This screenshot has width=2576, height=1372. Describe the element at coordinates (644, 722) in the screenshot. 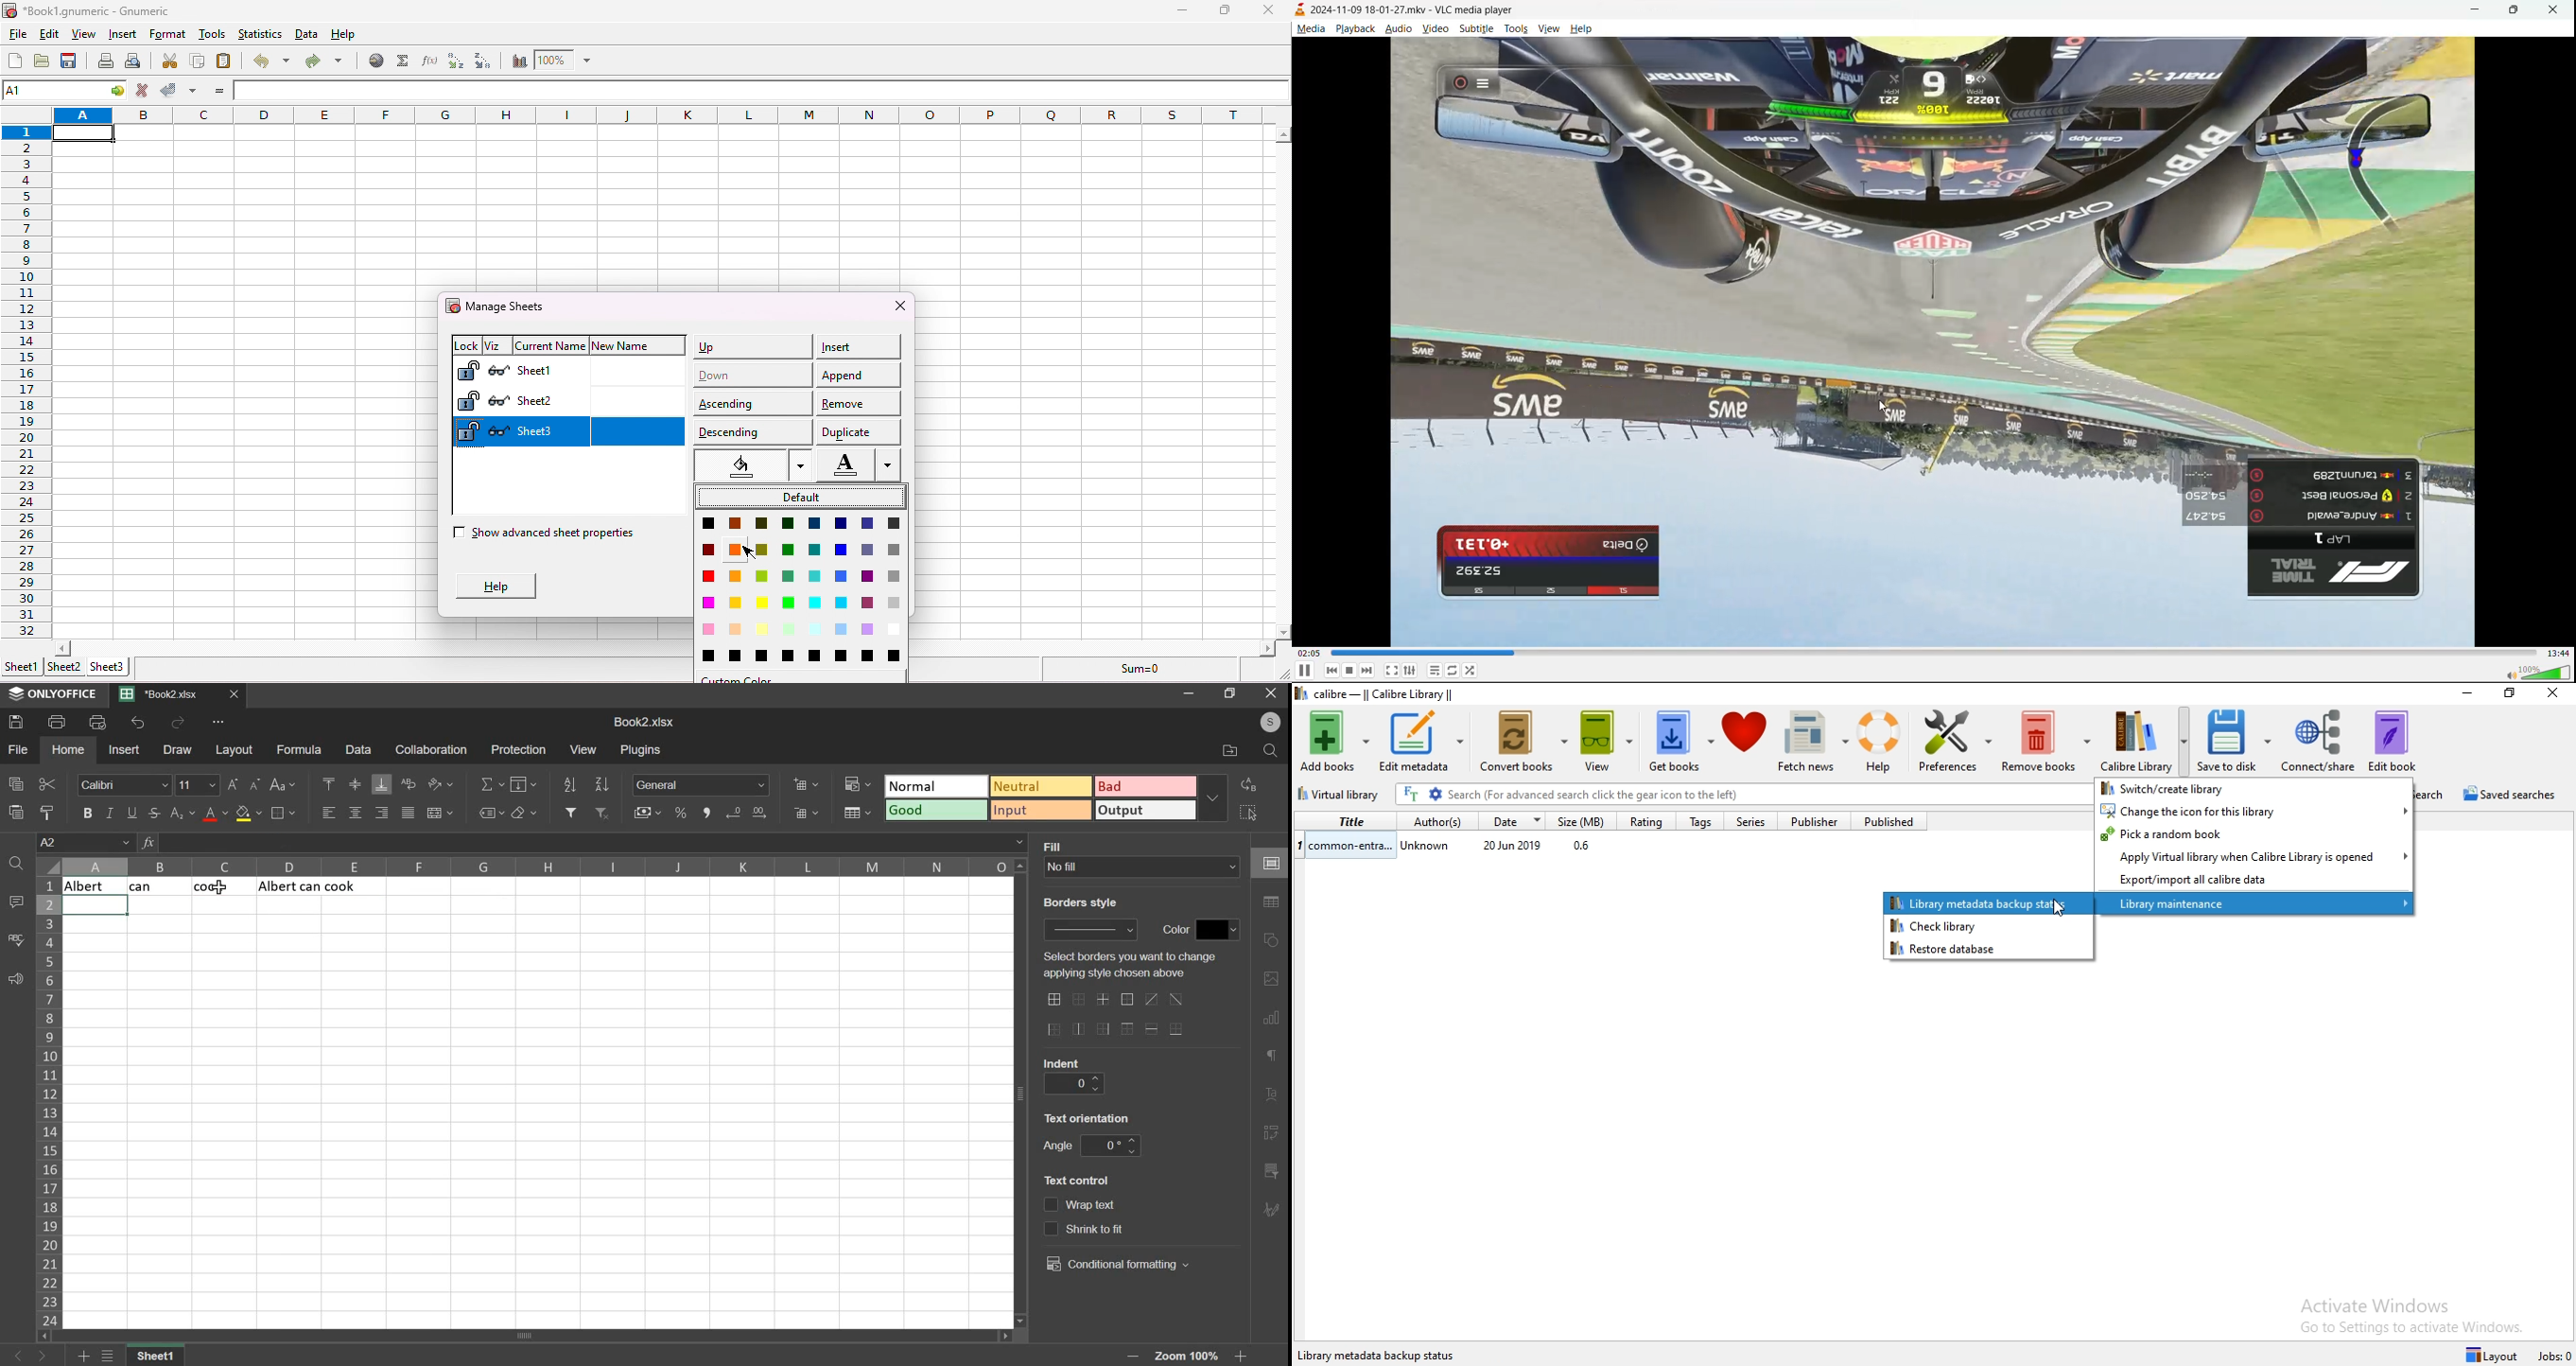

I see `spreadsheet name` at that location.